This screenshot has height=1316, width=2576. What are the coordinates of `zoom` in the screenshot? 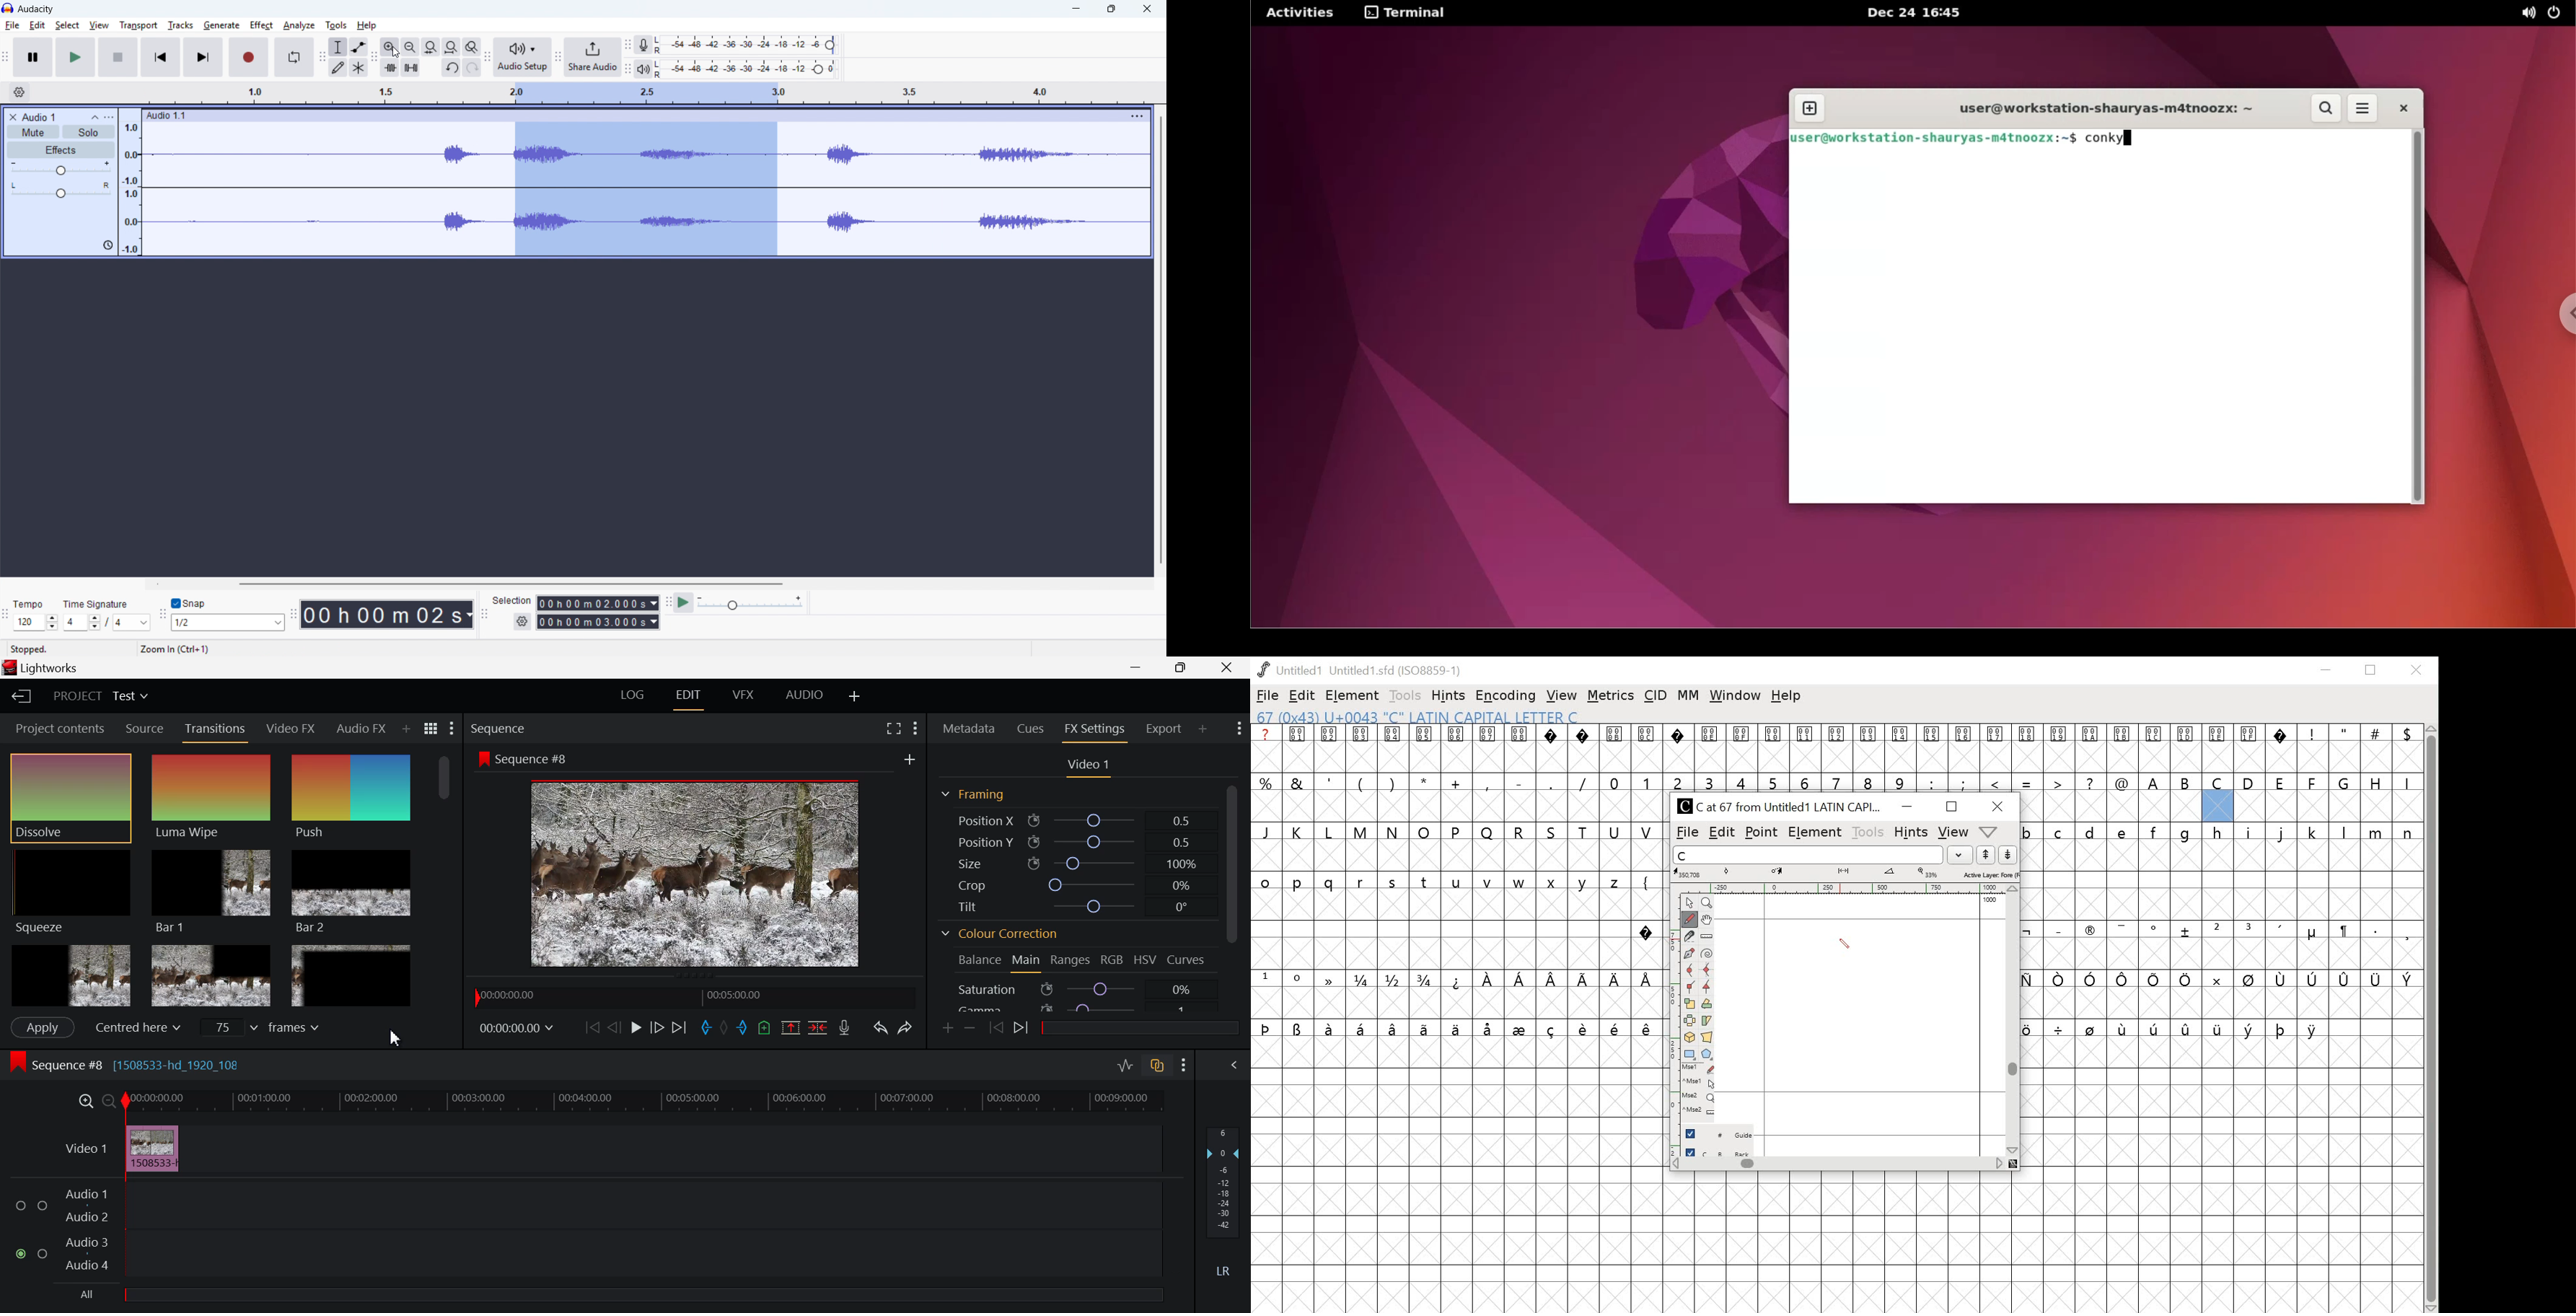 It's located at (1709, 903).